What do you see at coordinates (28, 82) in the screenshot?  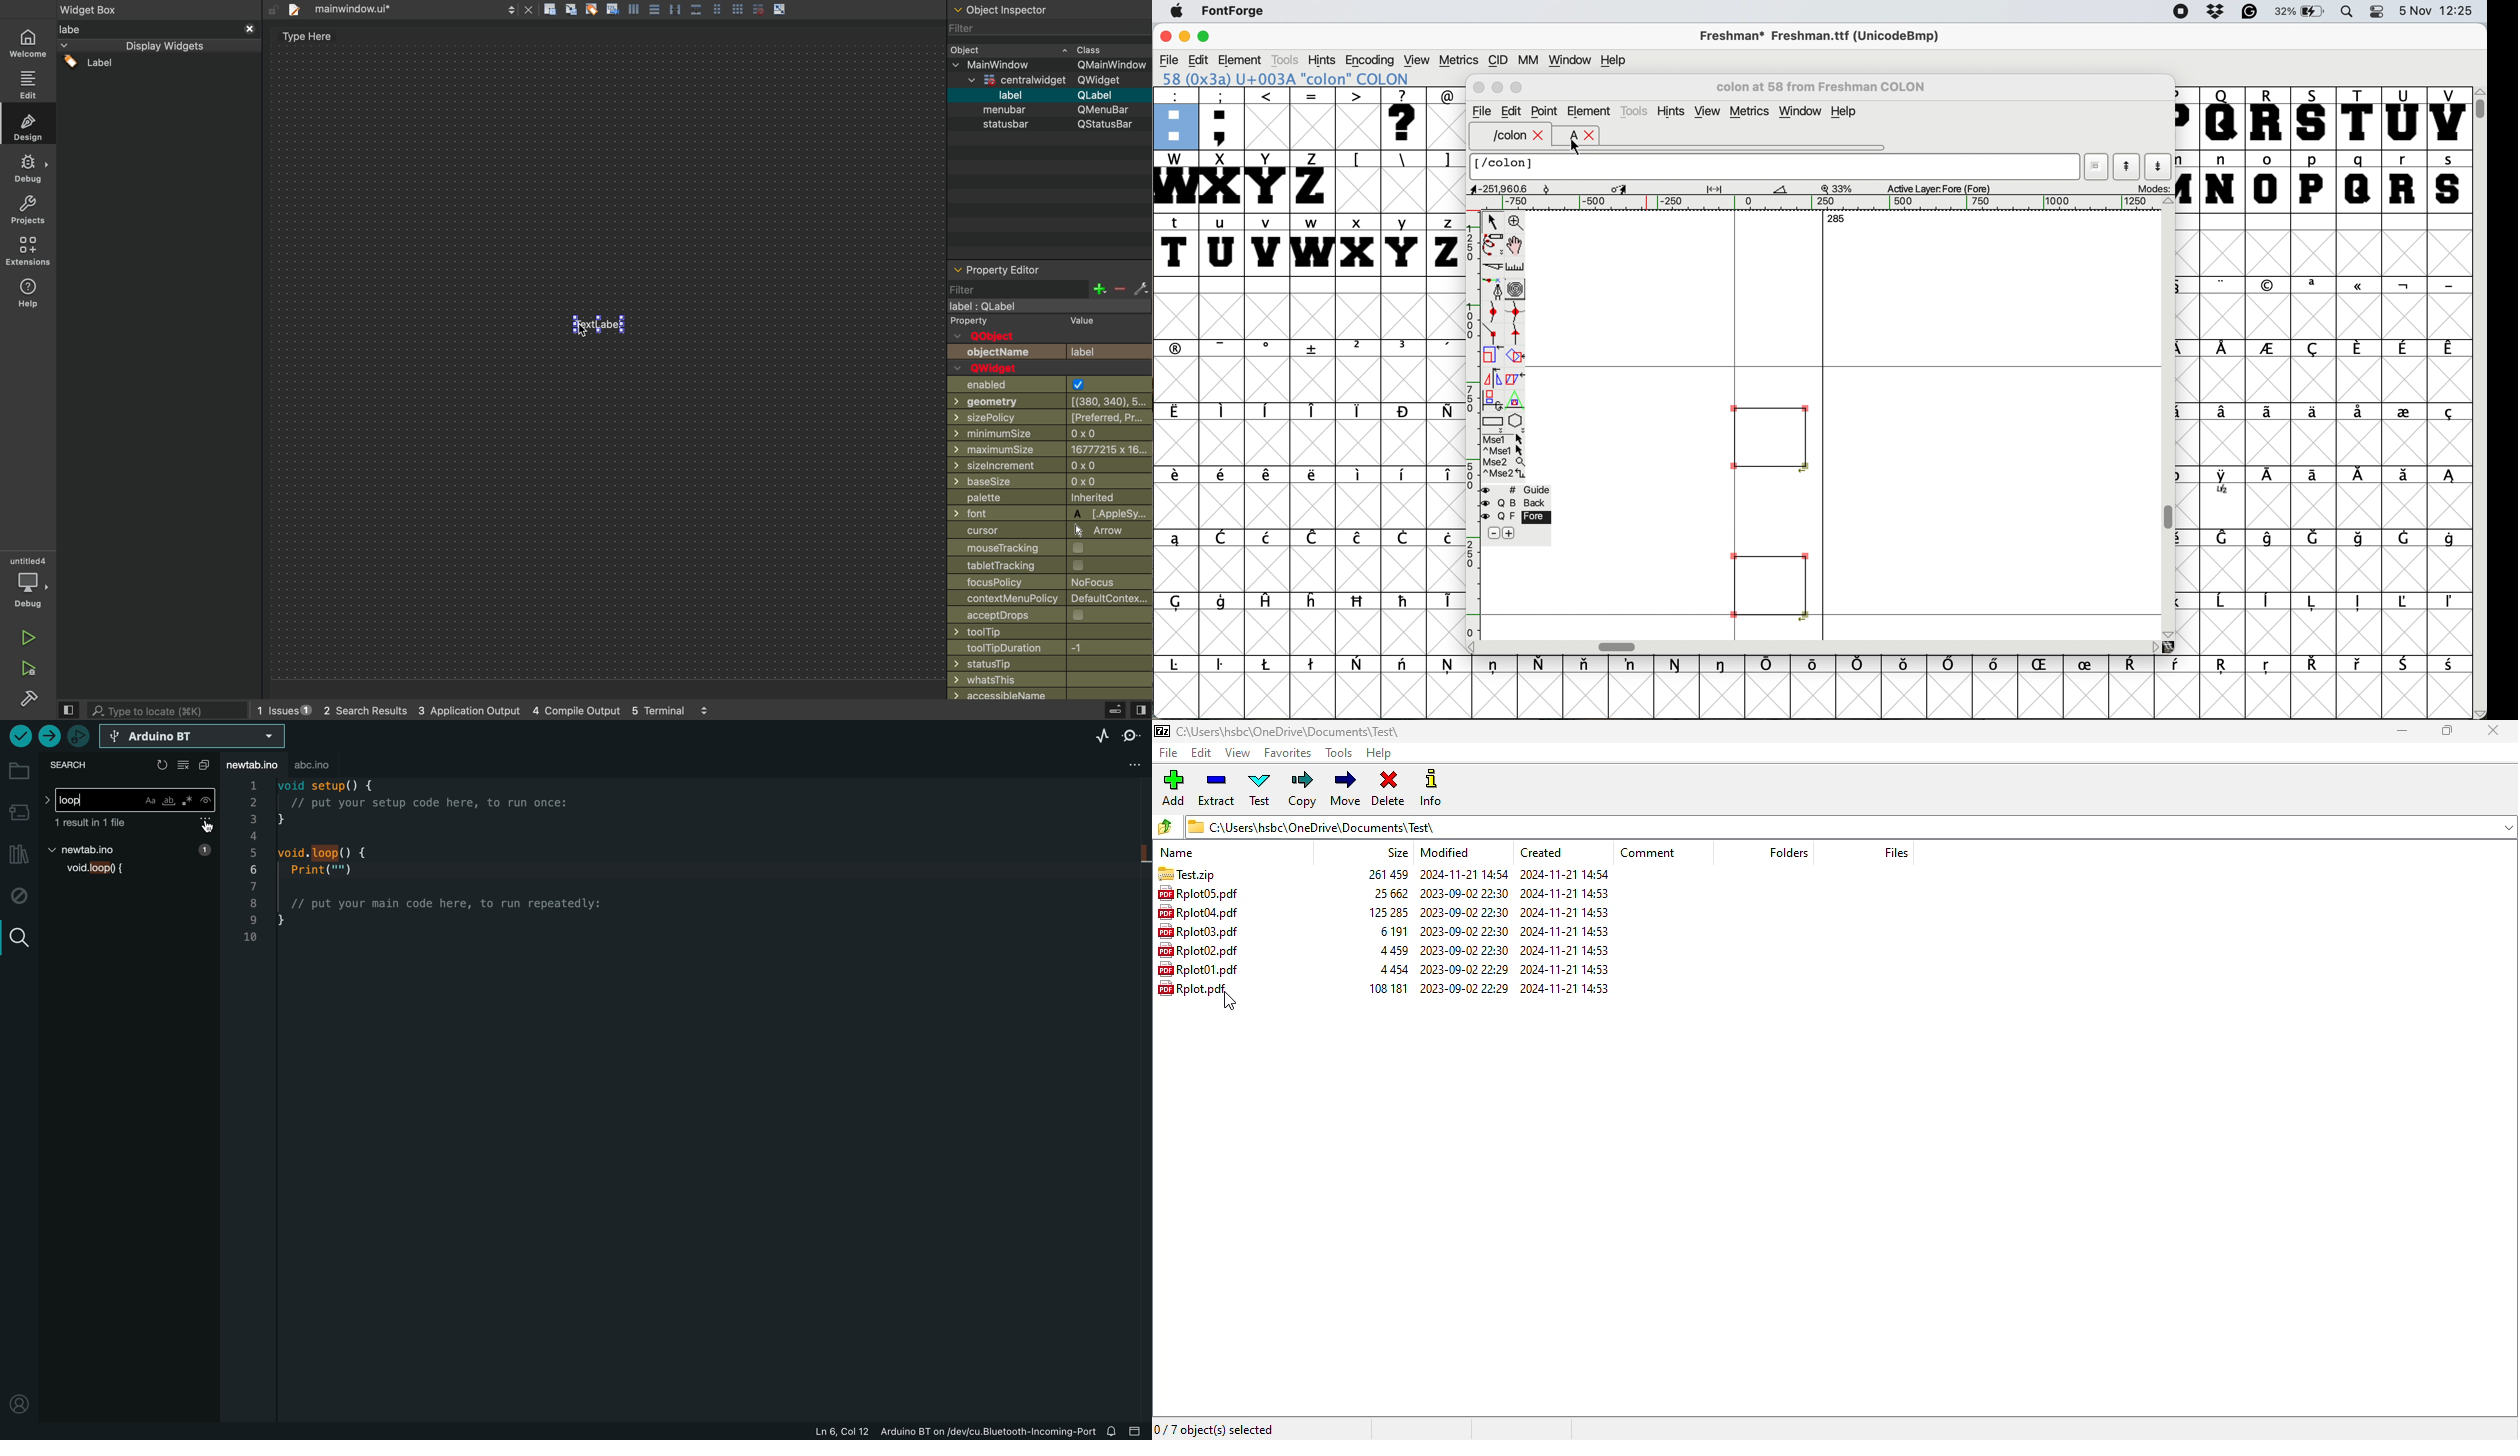 I see `edit` at bounding box center [28, 82].